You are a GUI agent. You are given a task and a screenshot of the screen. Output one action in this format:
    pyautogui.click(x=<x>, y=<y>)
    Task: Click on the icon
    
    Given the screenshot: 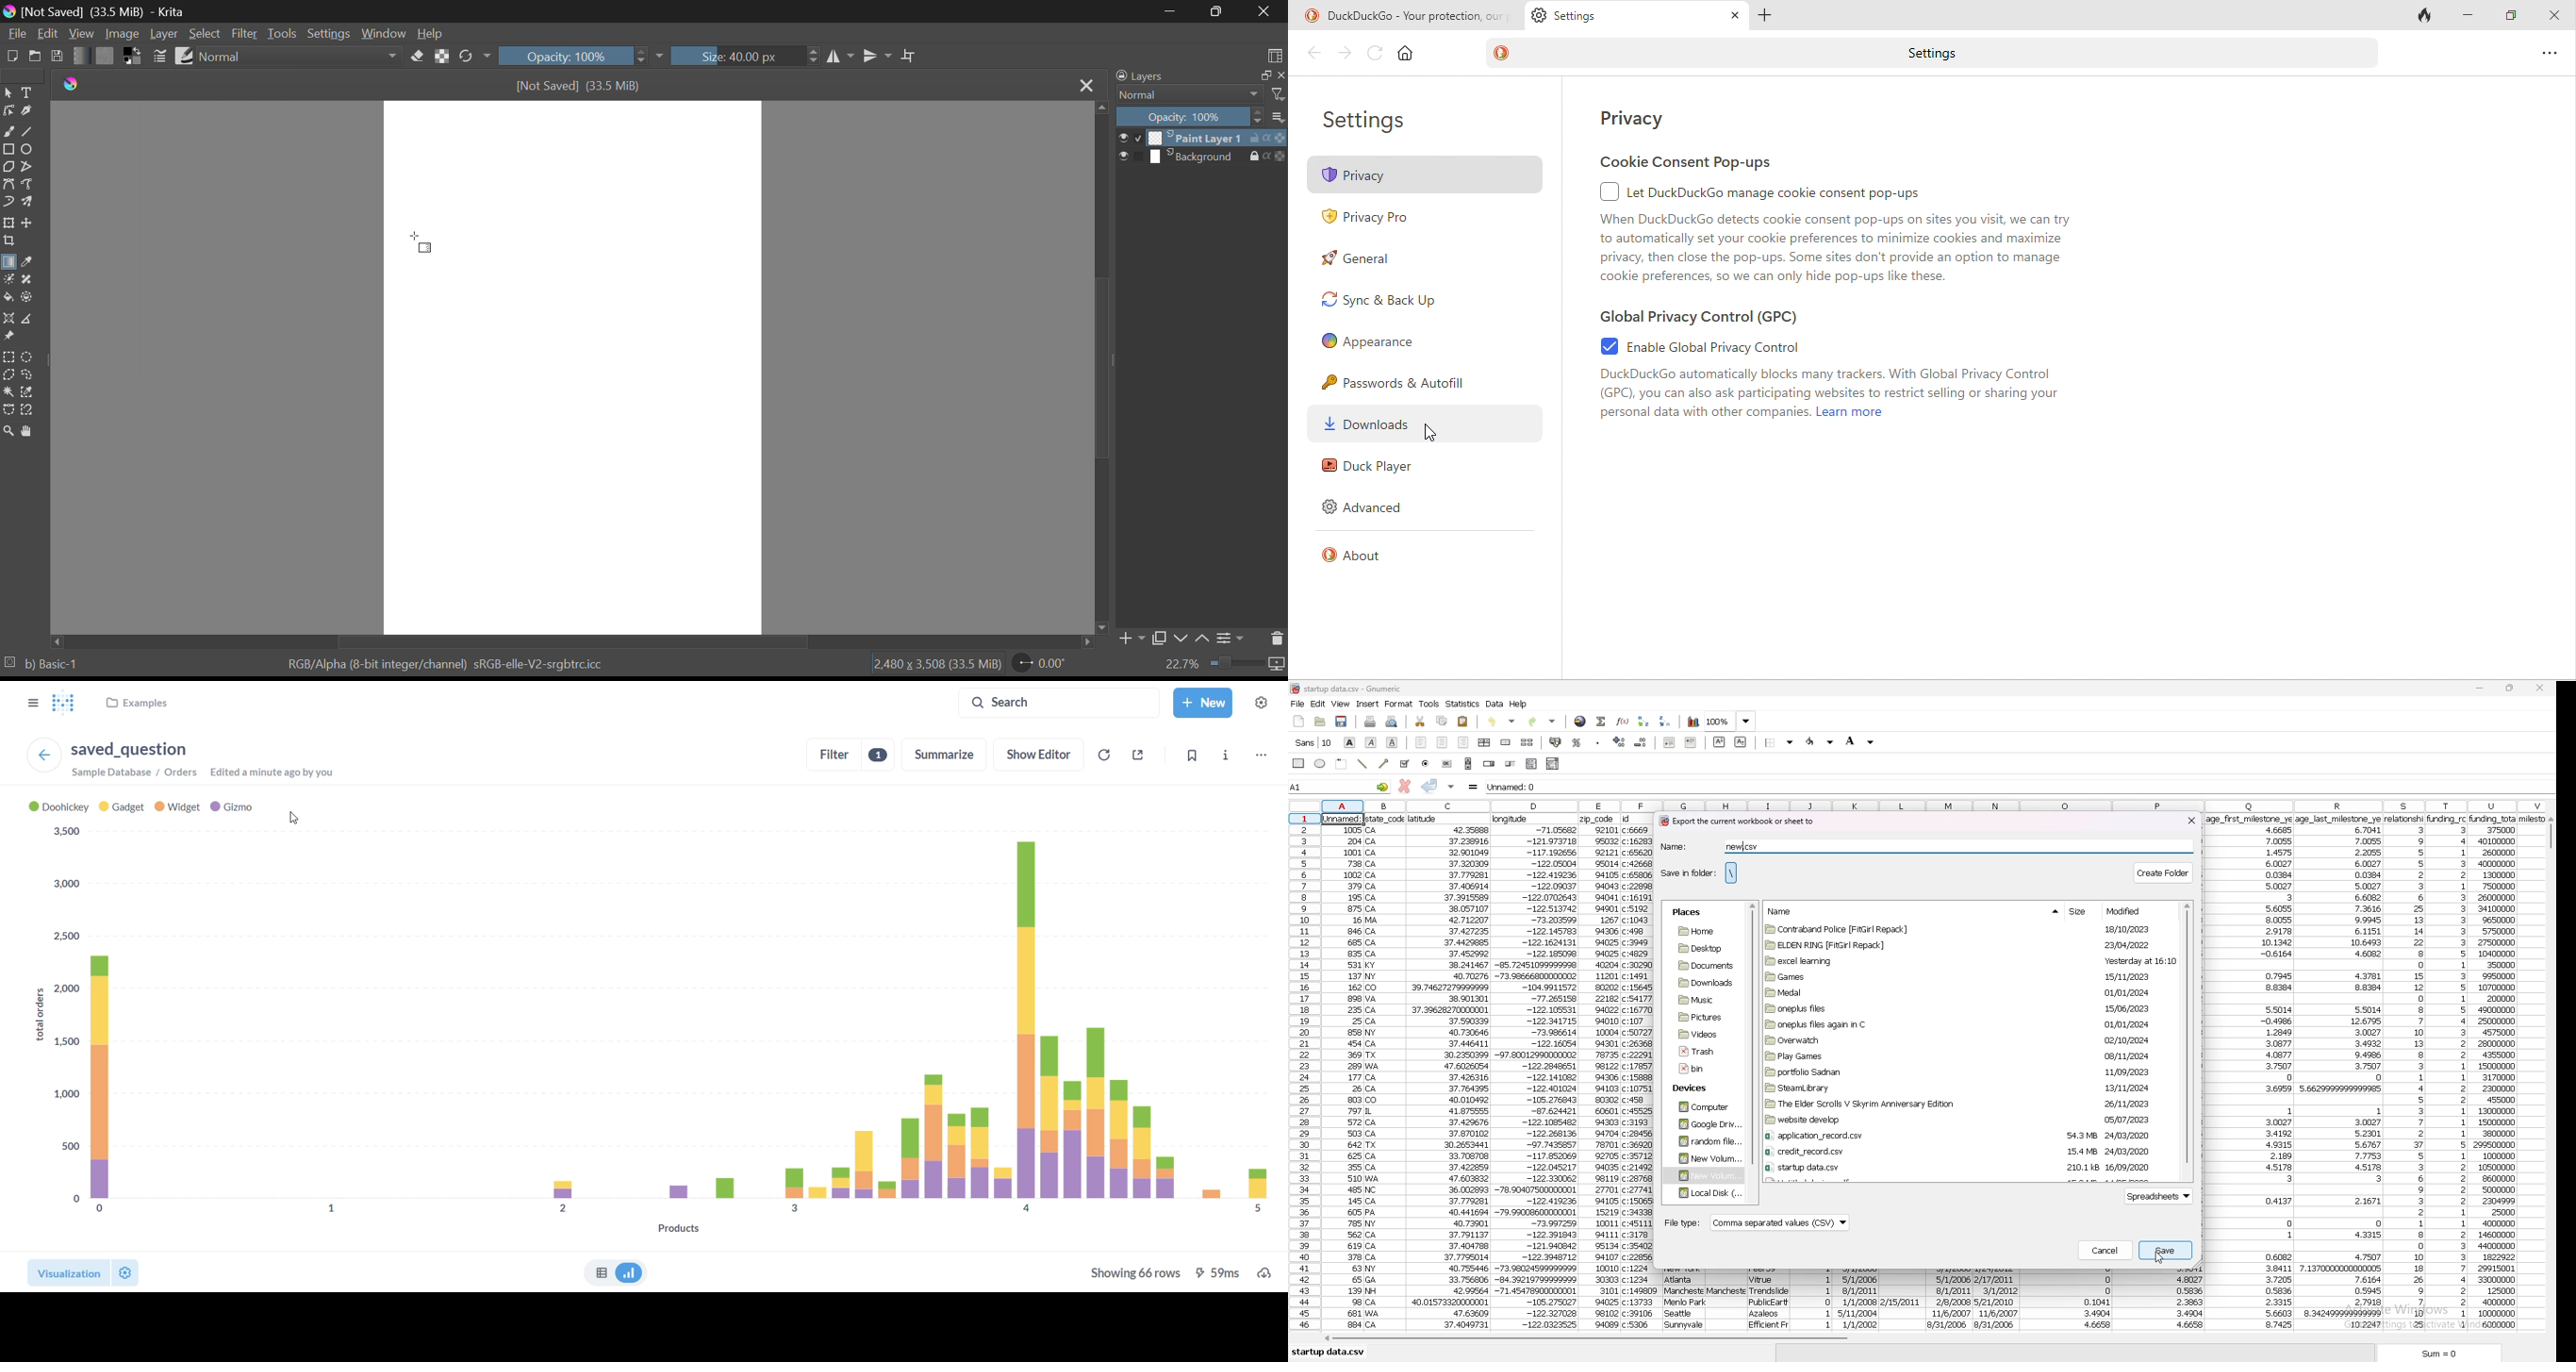 What is the action you would take?
    pyautogui.click(x=1277, y=137)
    